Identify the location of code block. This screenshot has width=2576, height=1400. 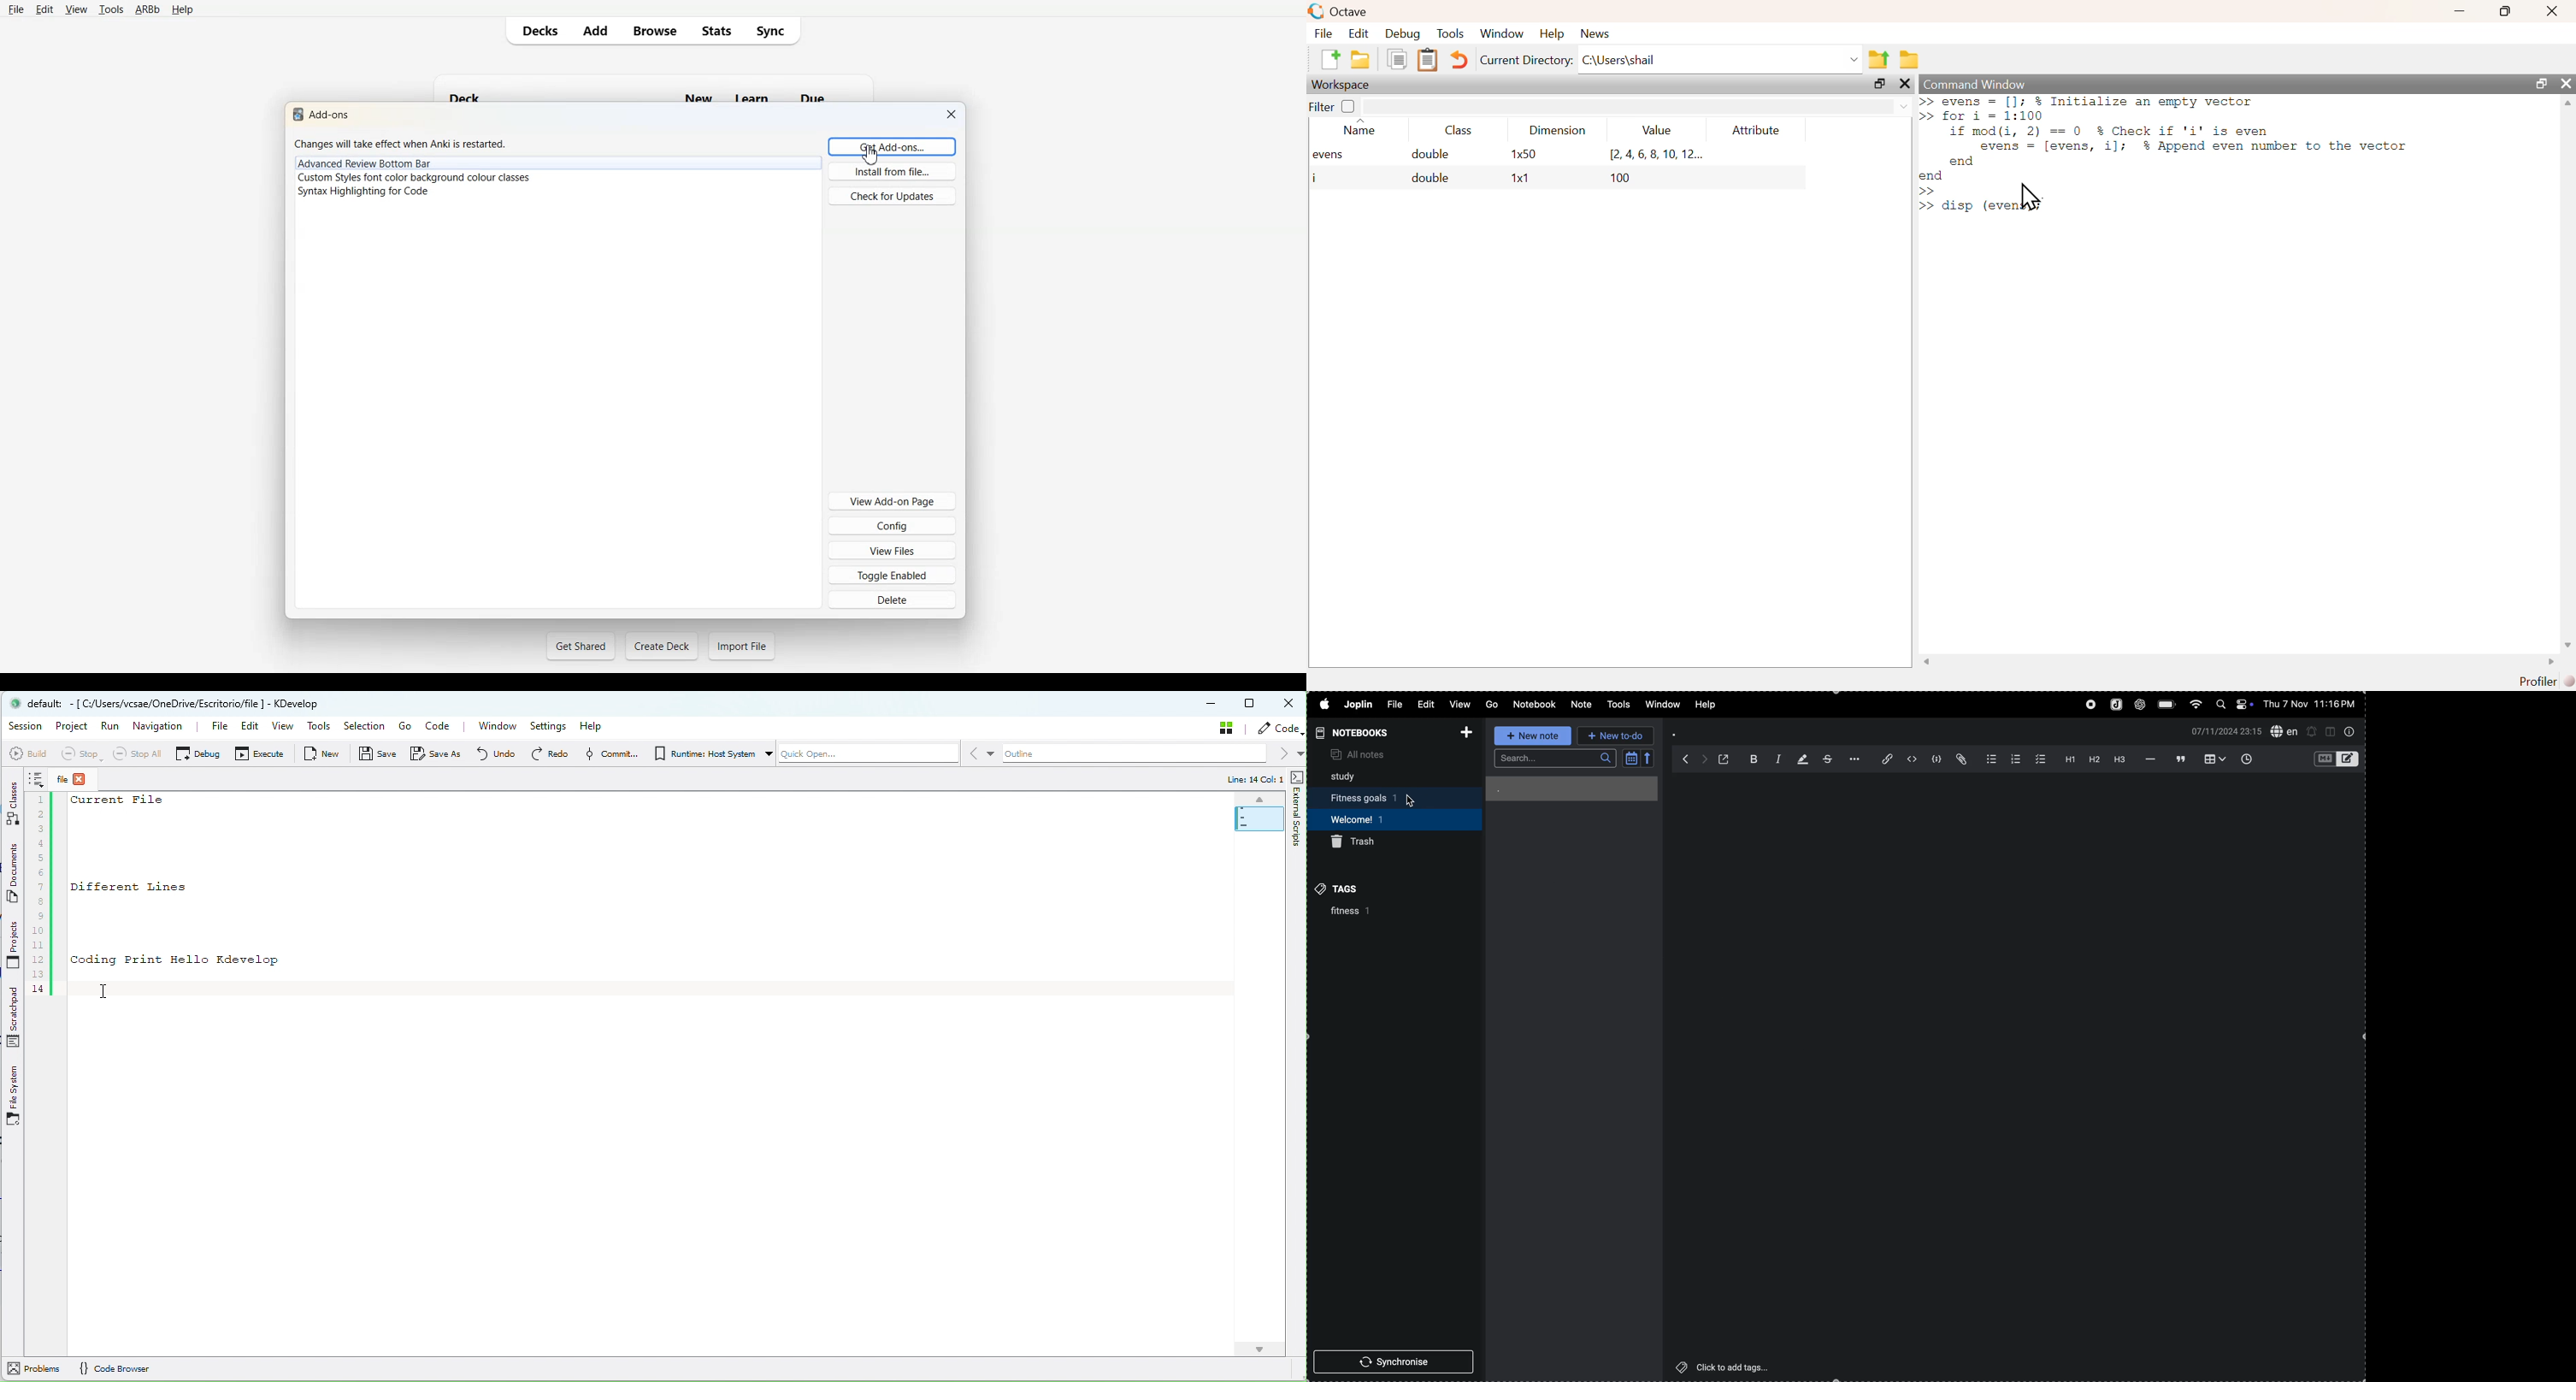
(1936, 759).